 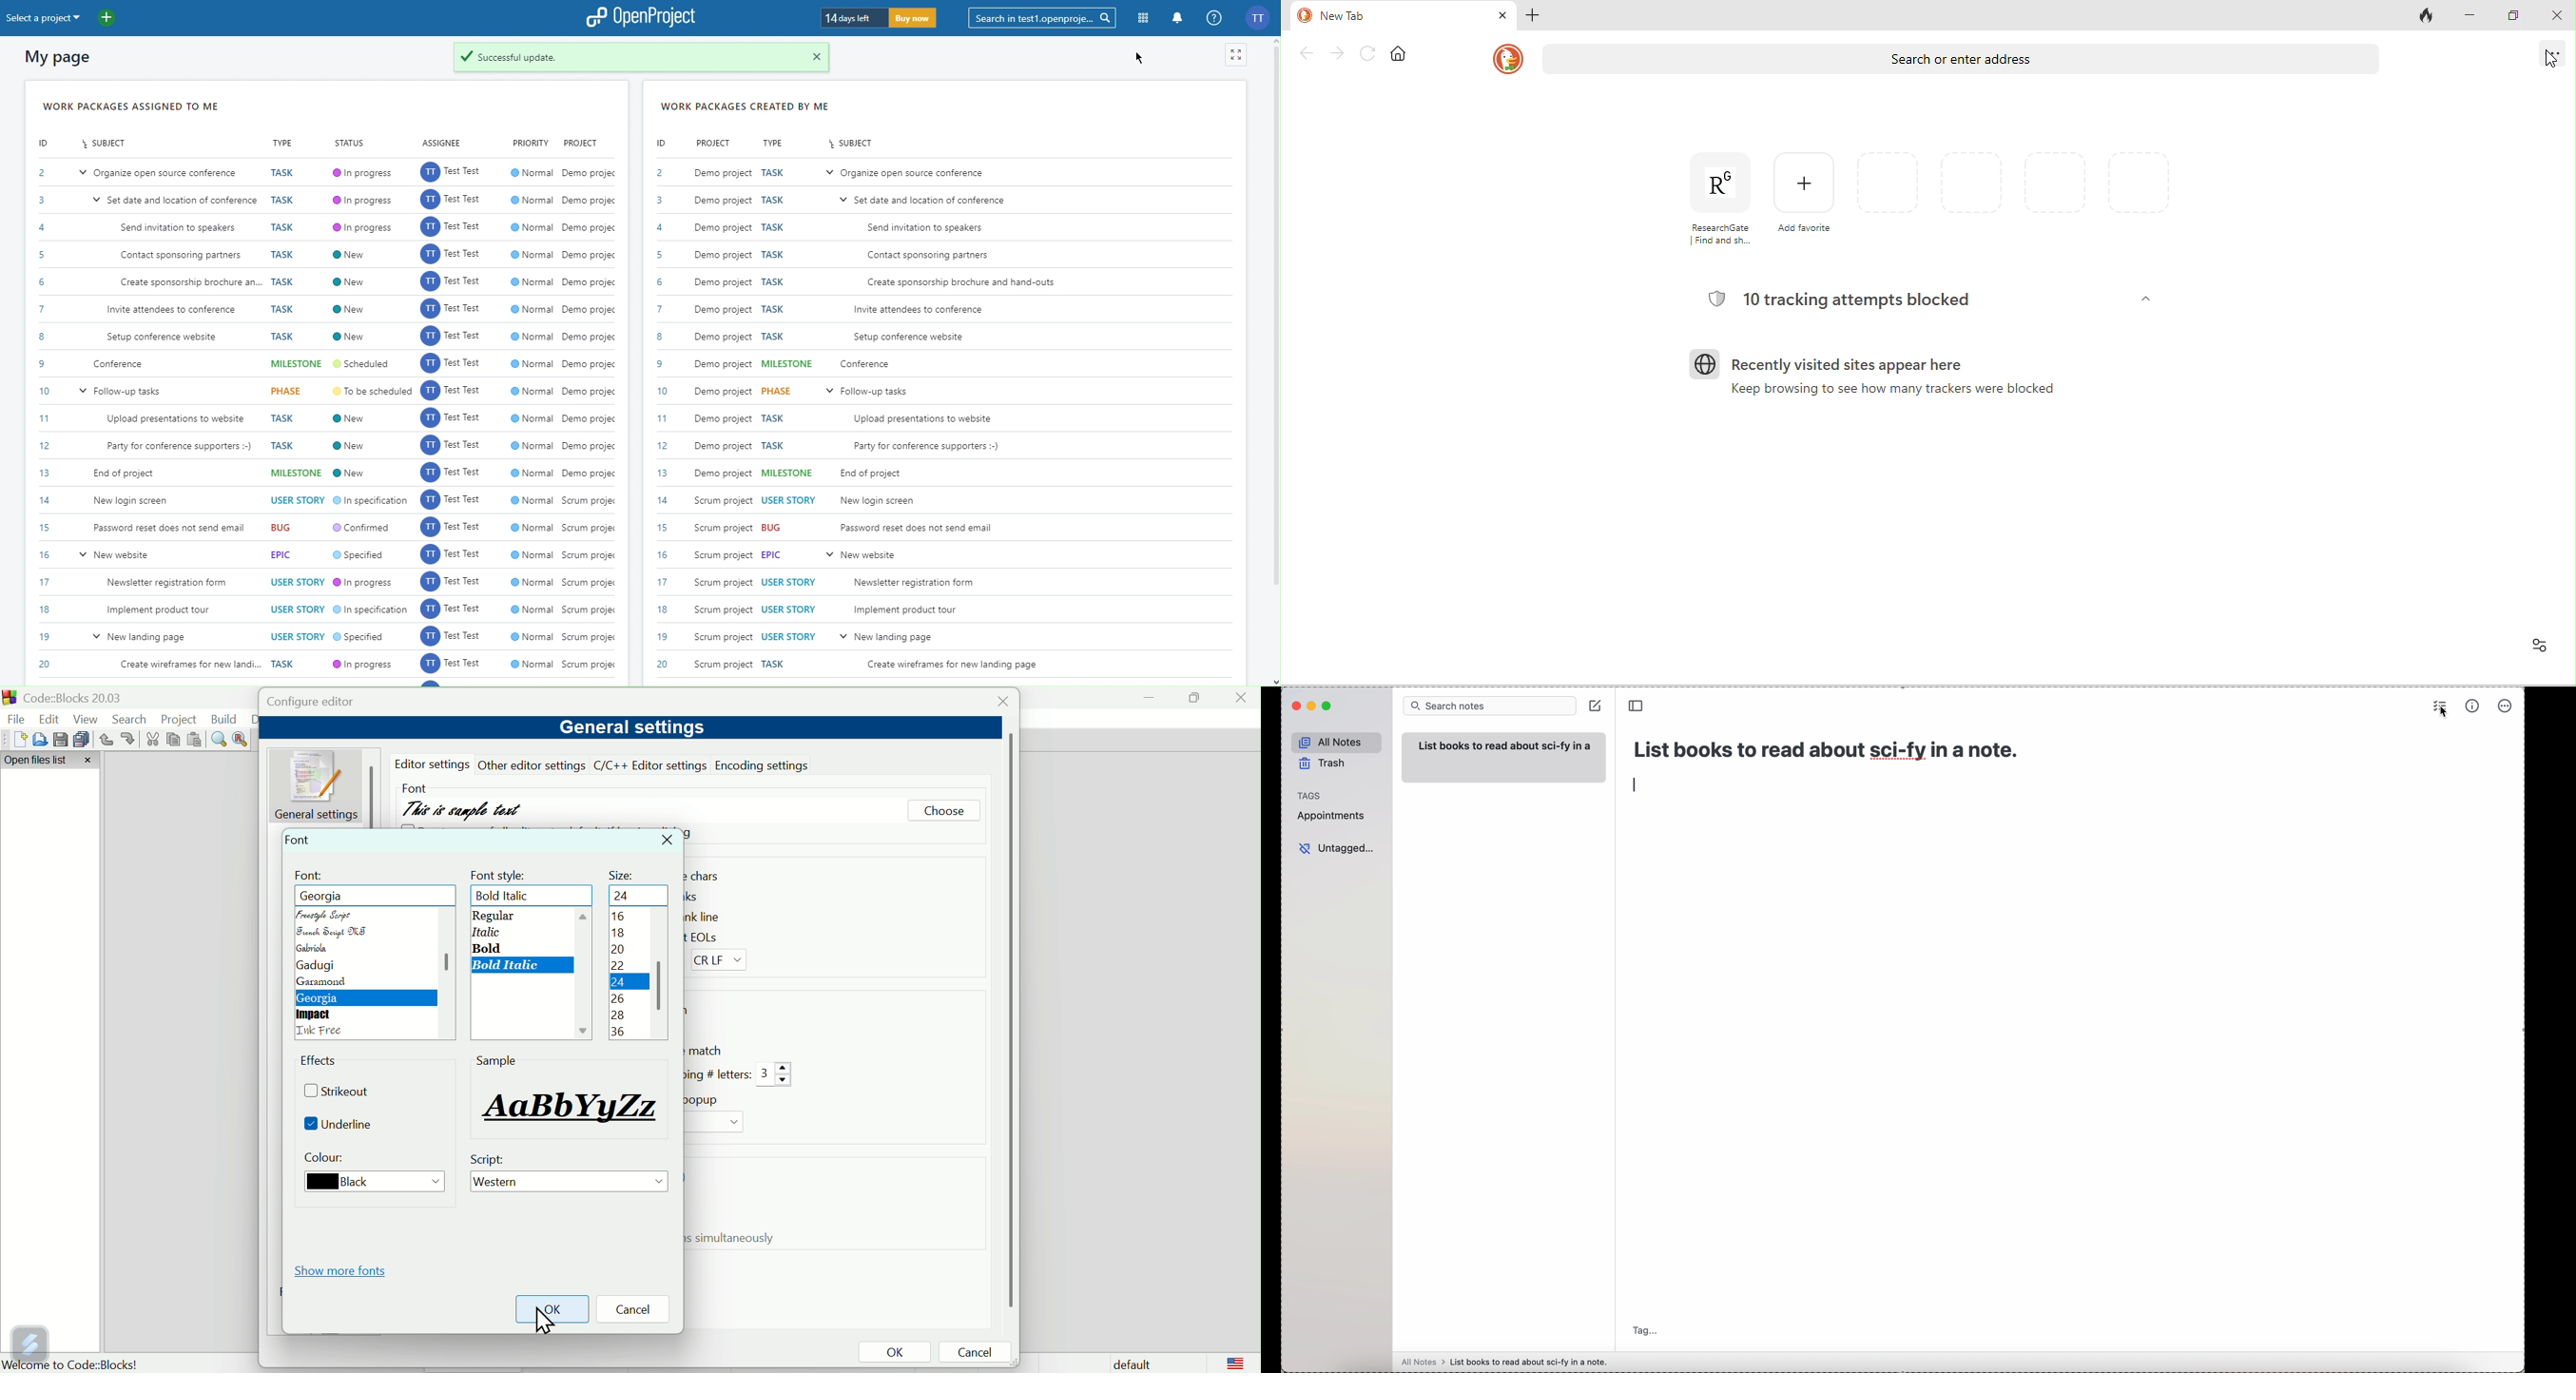 I want to click on Scrum Project, so click(x=725, y=579).